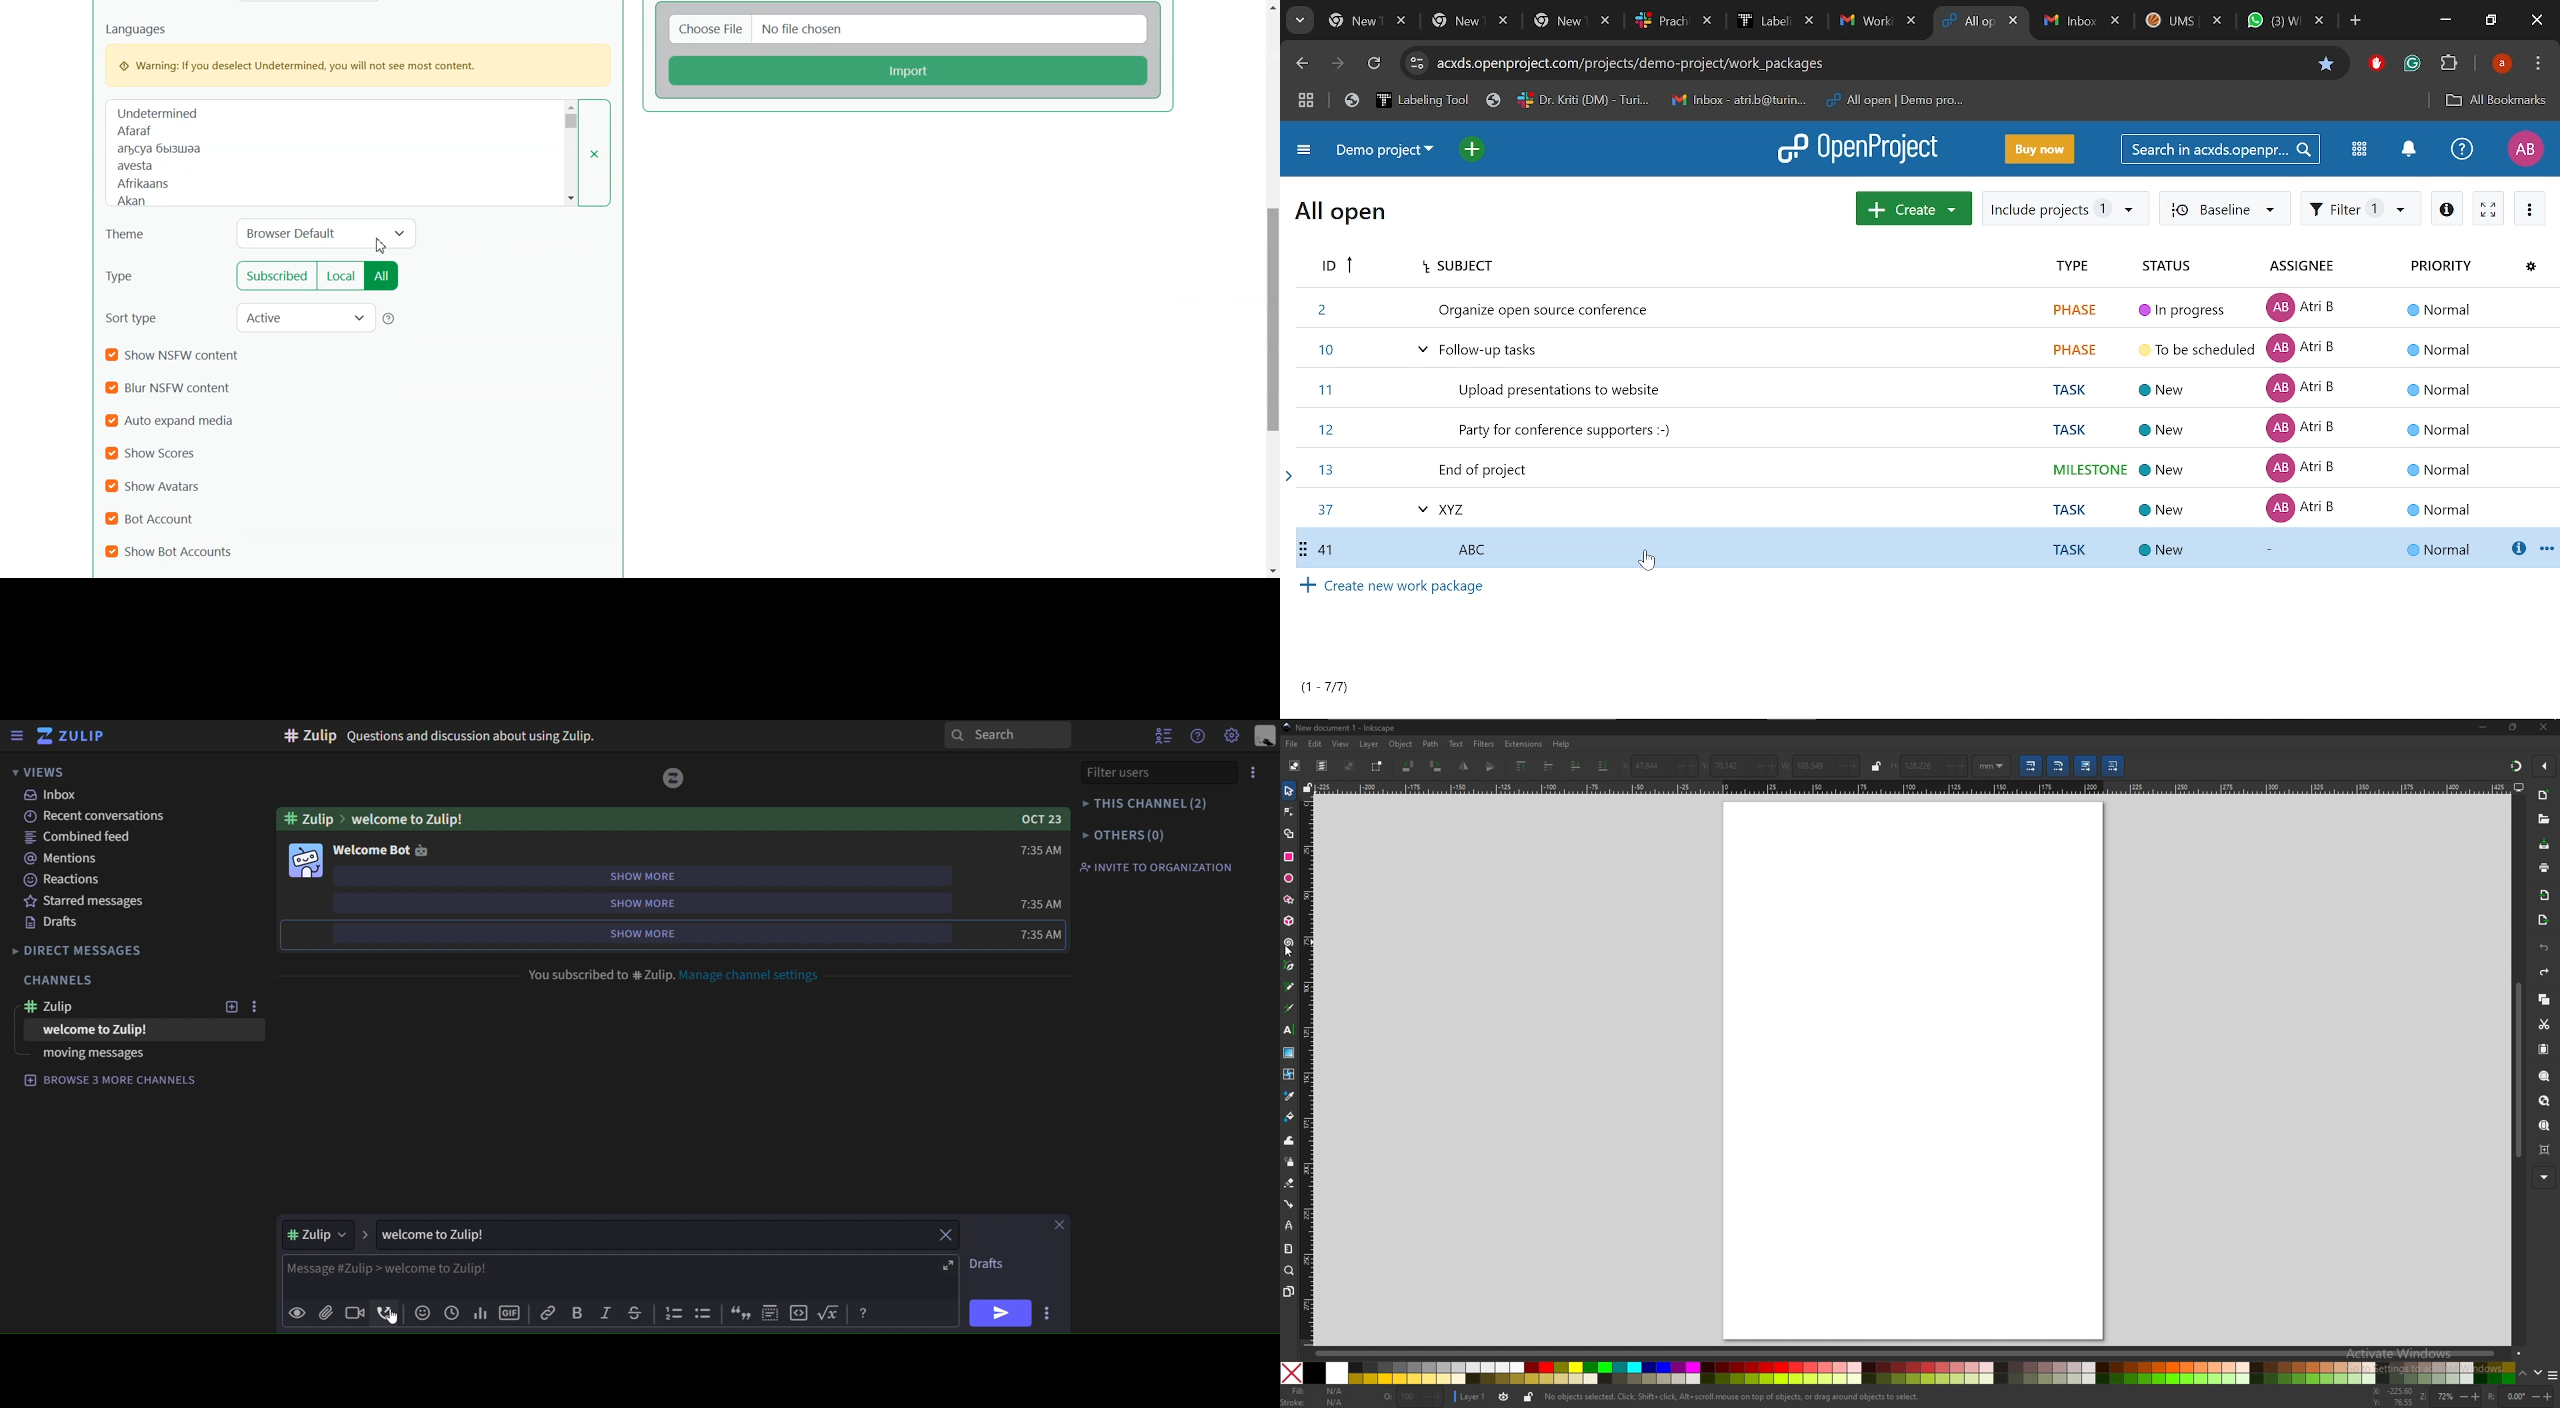 Image resolution: width=2576 pixels, height=1428 pixels. What do you see at coordinates (2544, 999) in the screenshot?
I see `copy` at bounding box center [2544, 999].